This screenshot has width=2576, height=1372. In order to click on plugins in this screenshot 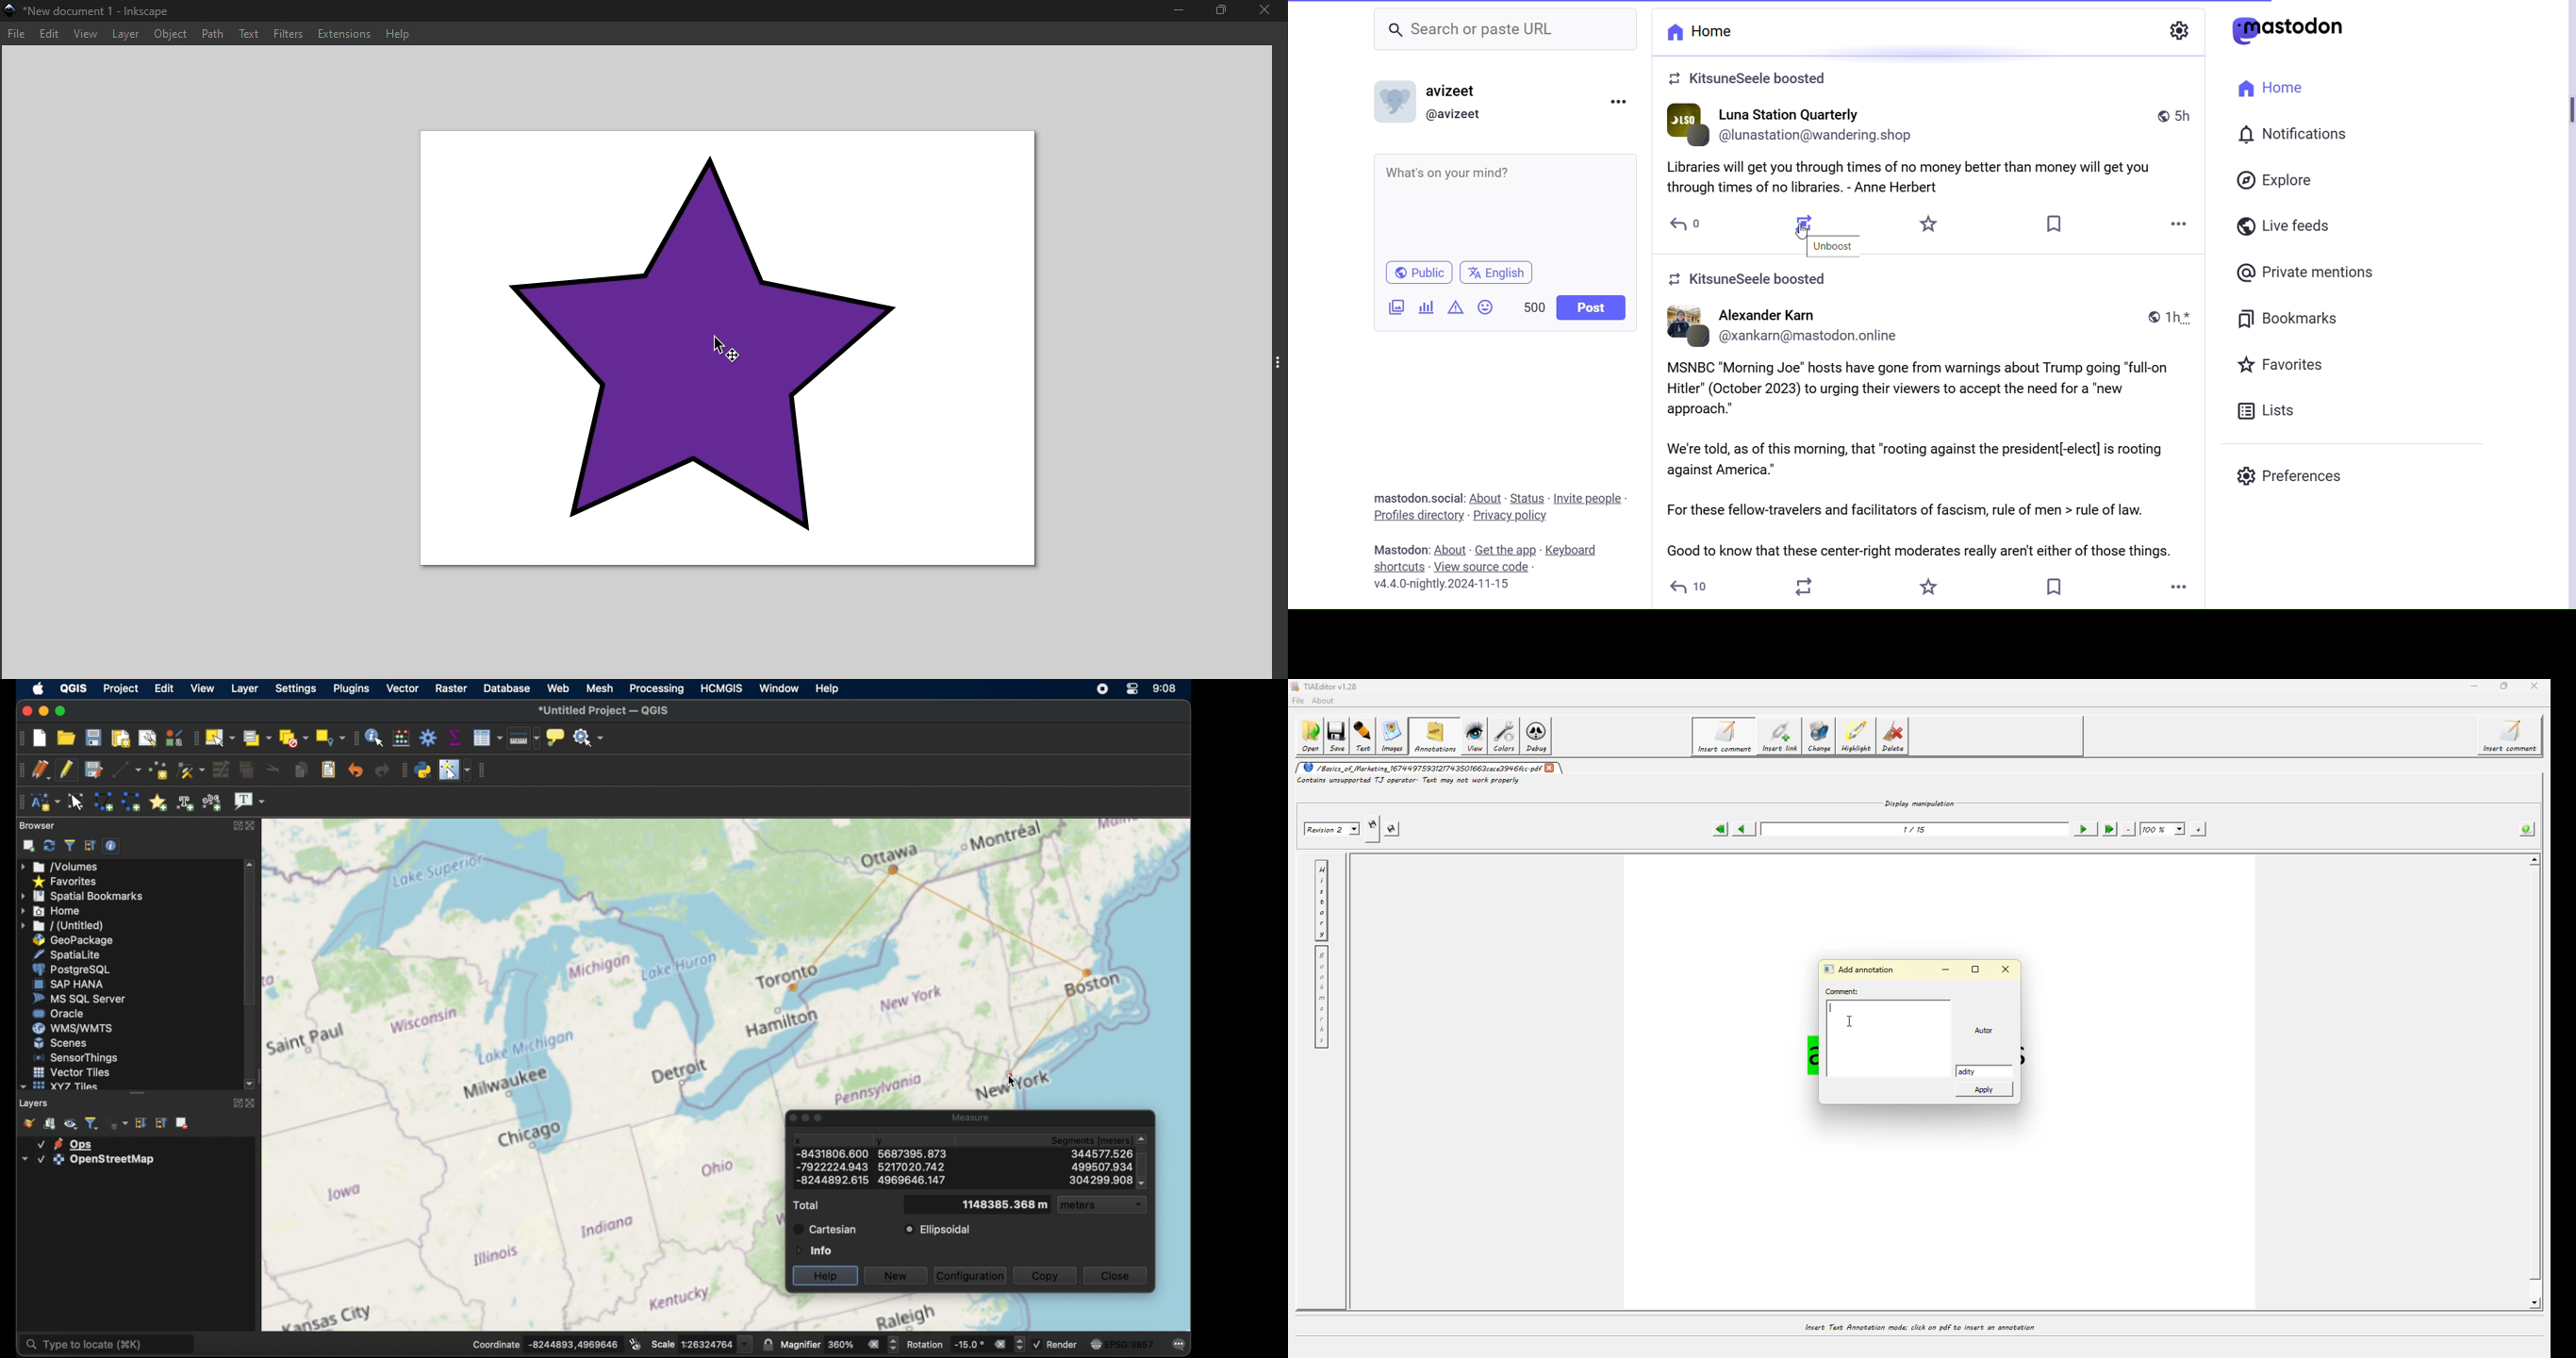, I will do `click(350, 689)`.